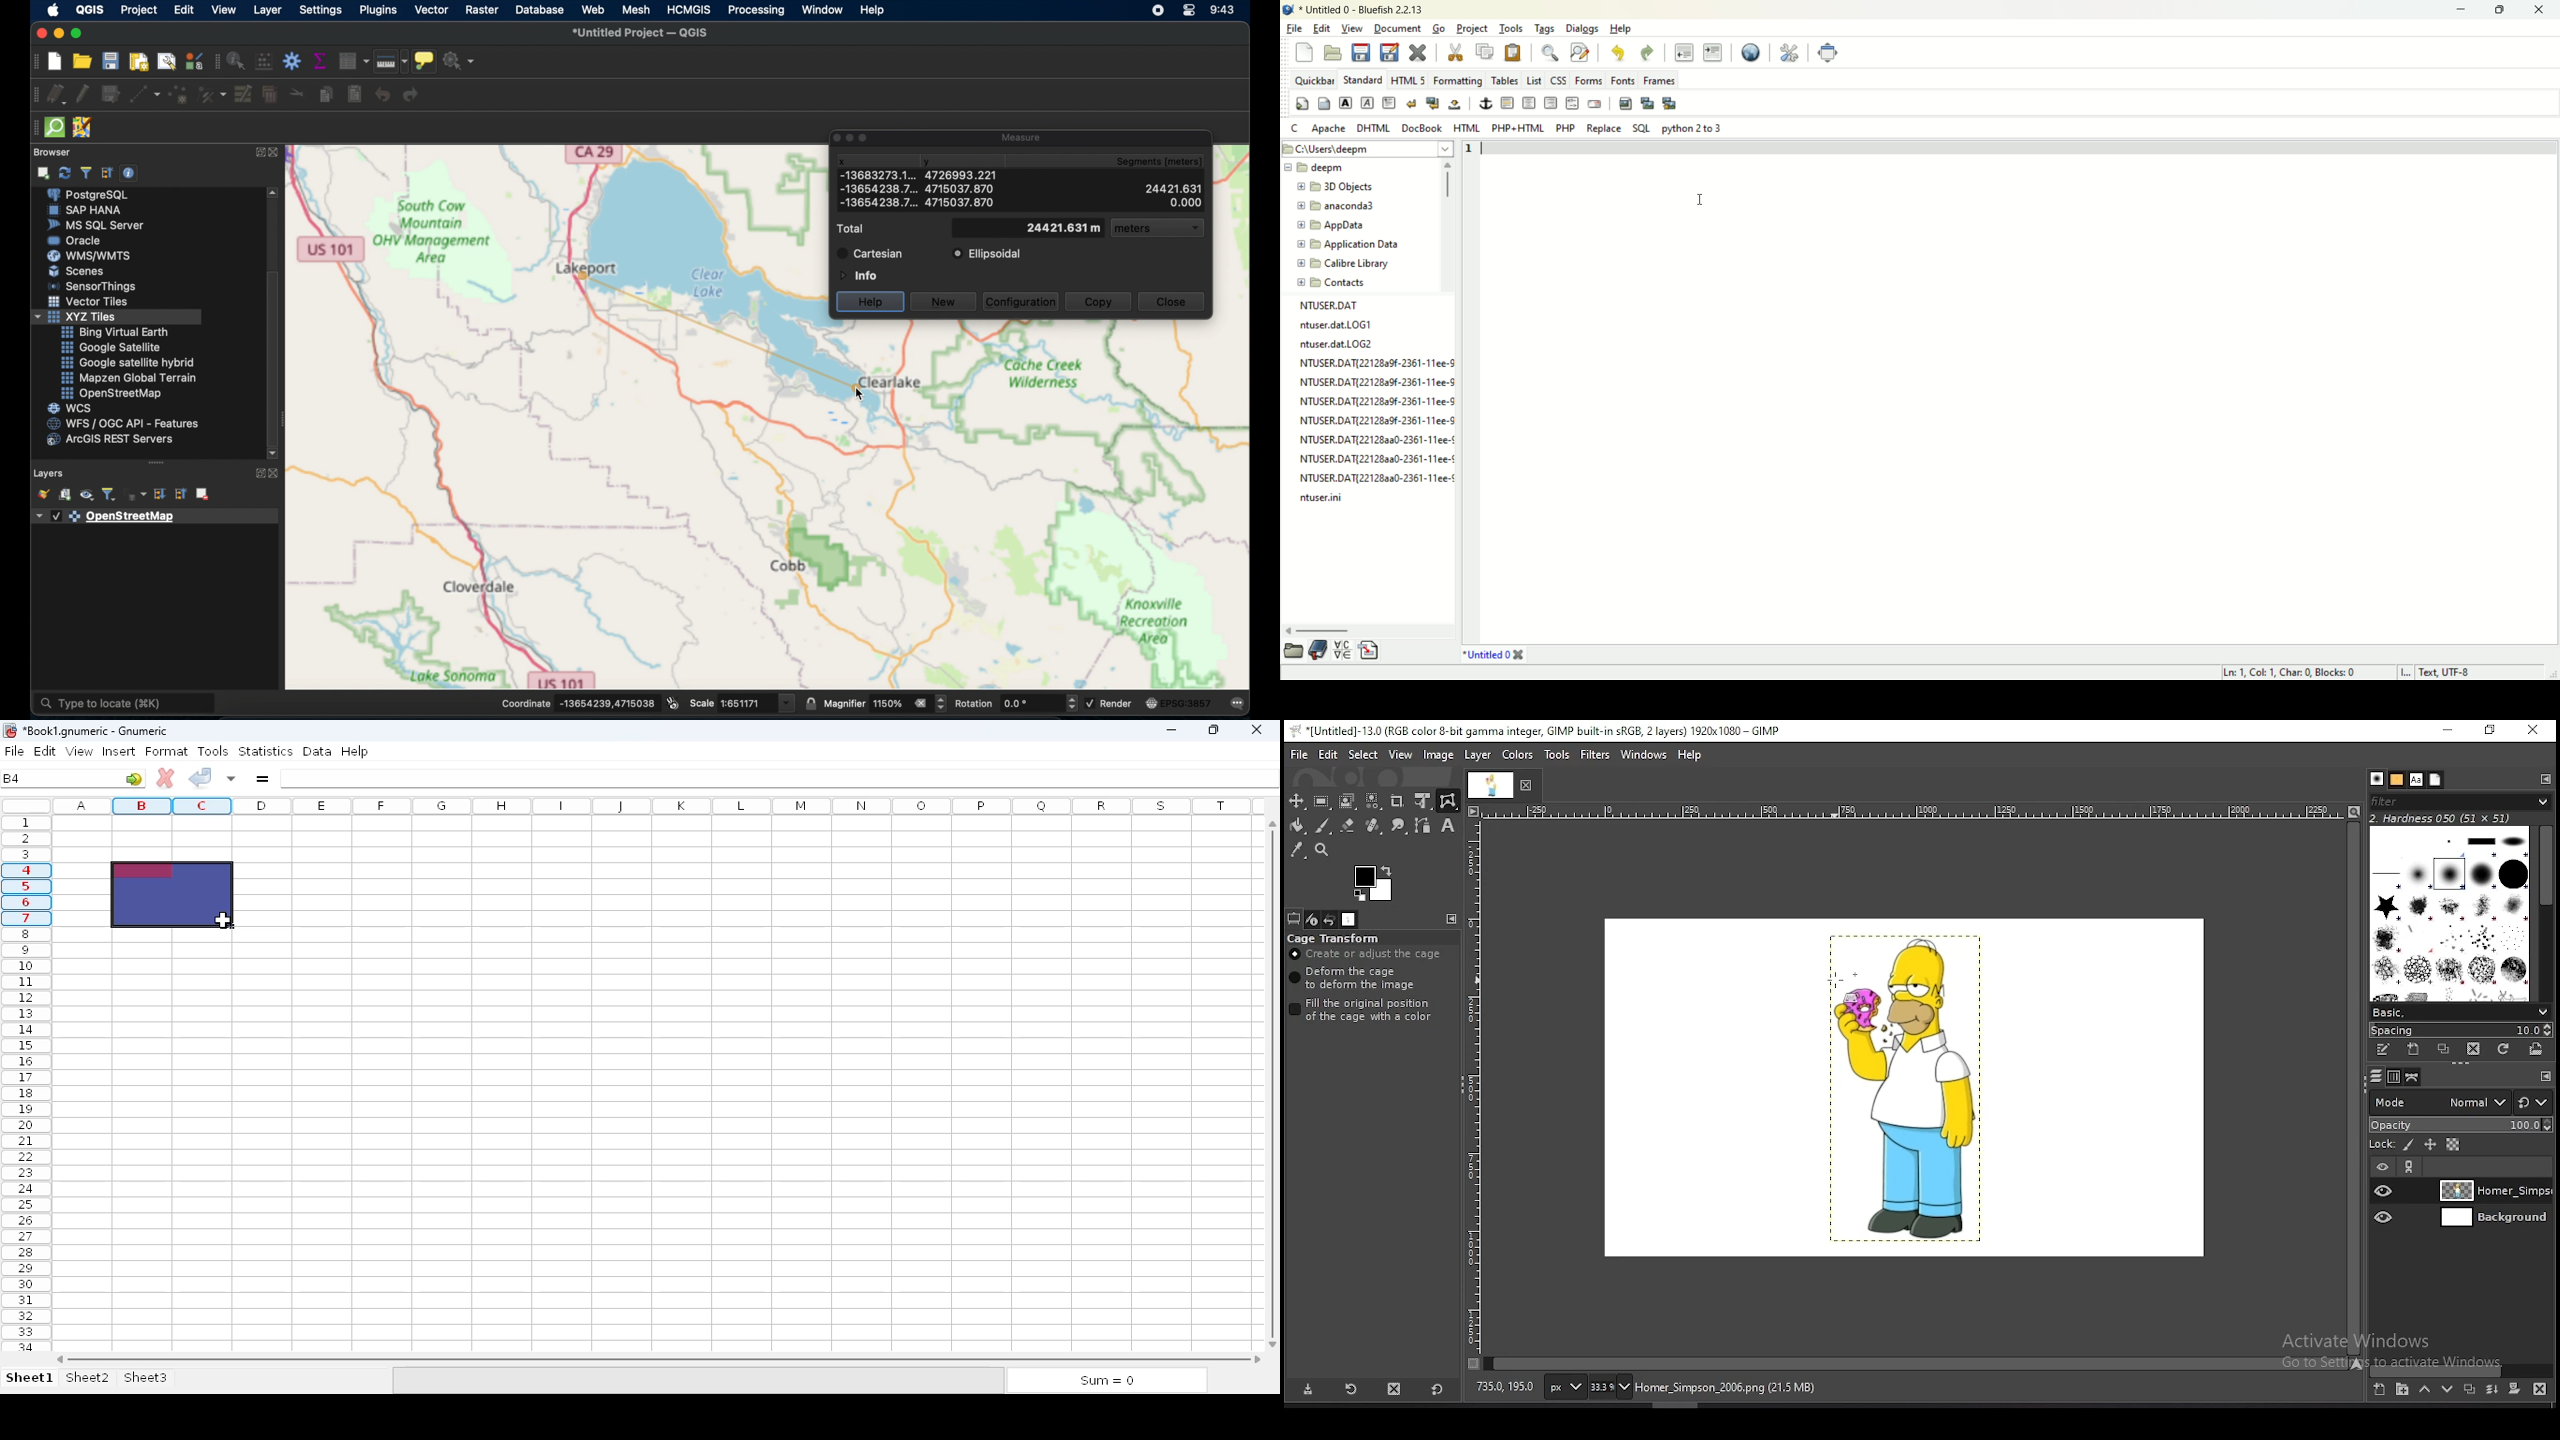 This screenshot has height=1456, width=2576. What do you see at coordinates (79, 752) in the screenshot?
I see `view` at bounding box center [79, 752].